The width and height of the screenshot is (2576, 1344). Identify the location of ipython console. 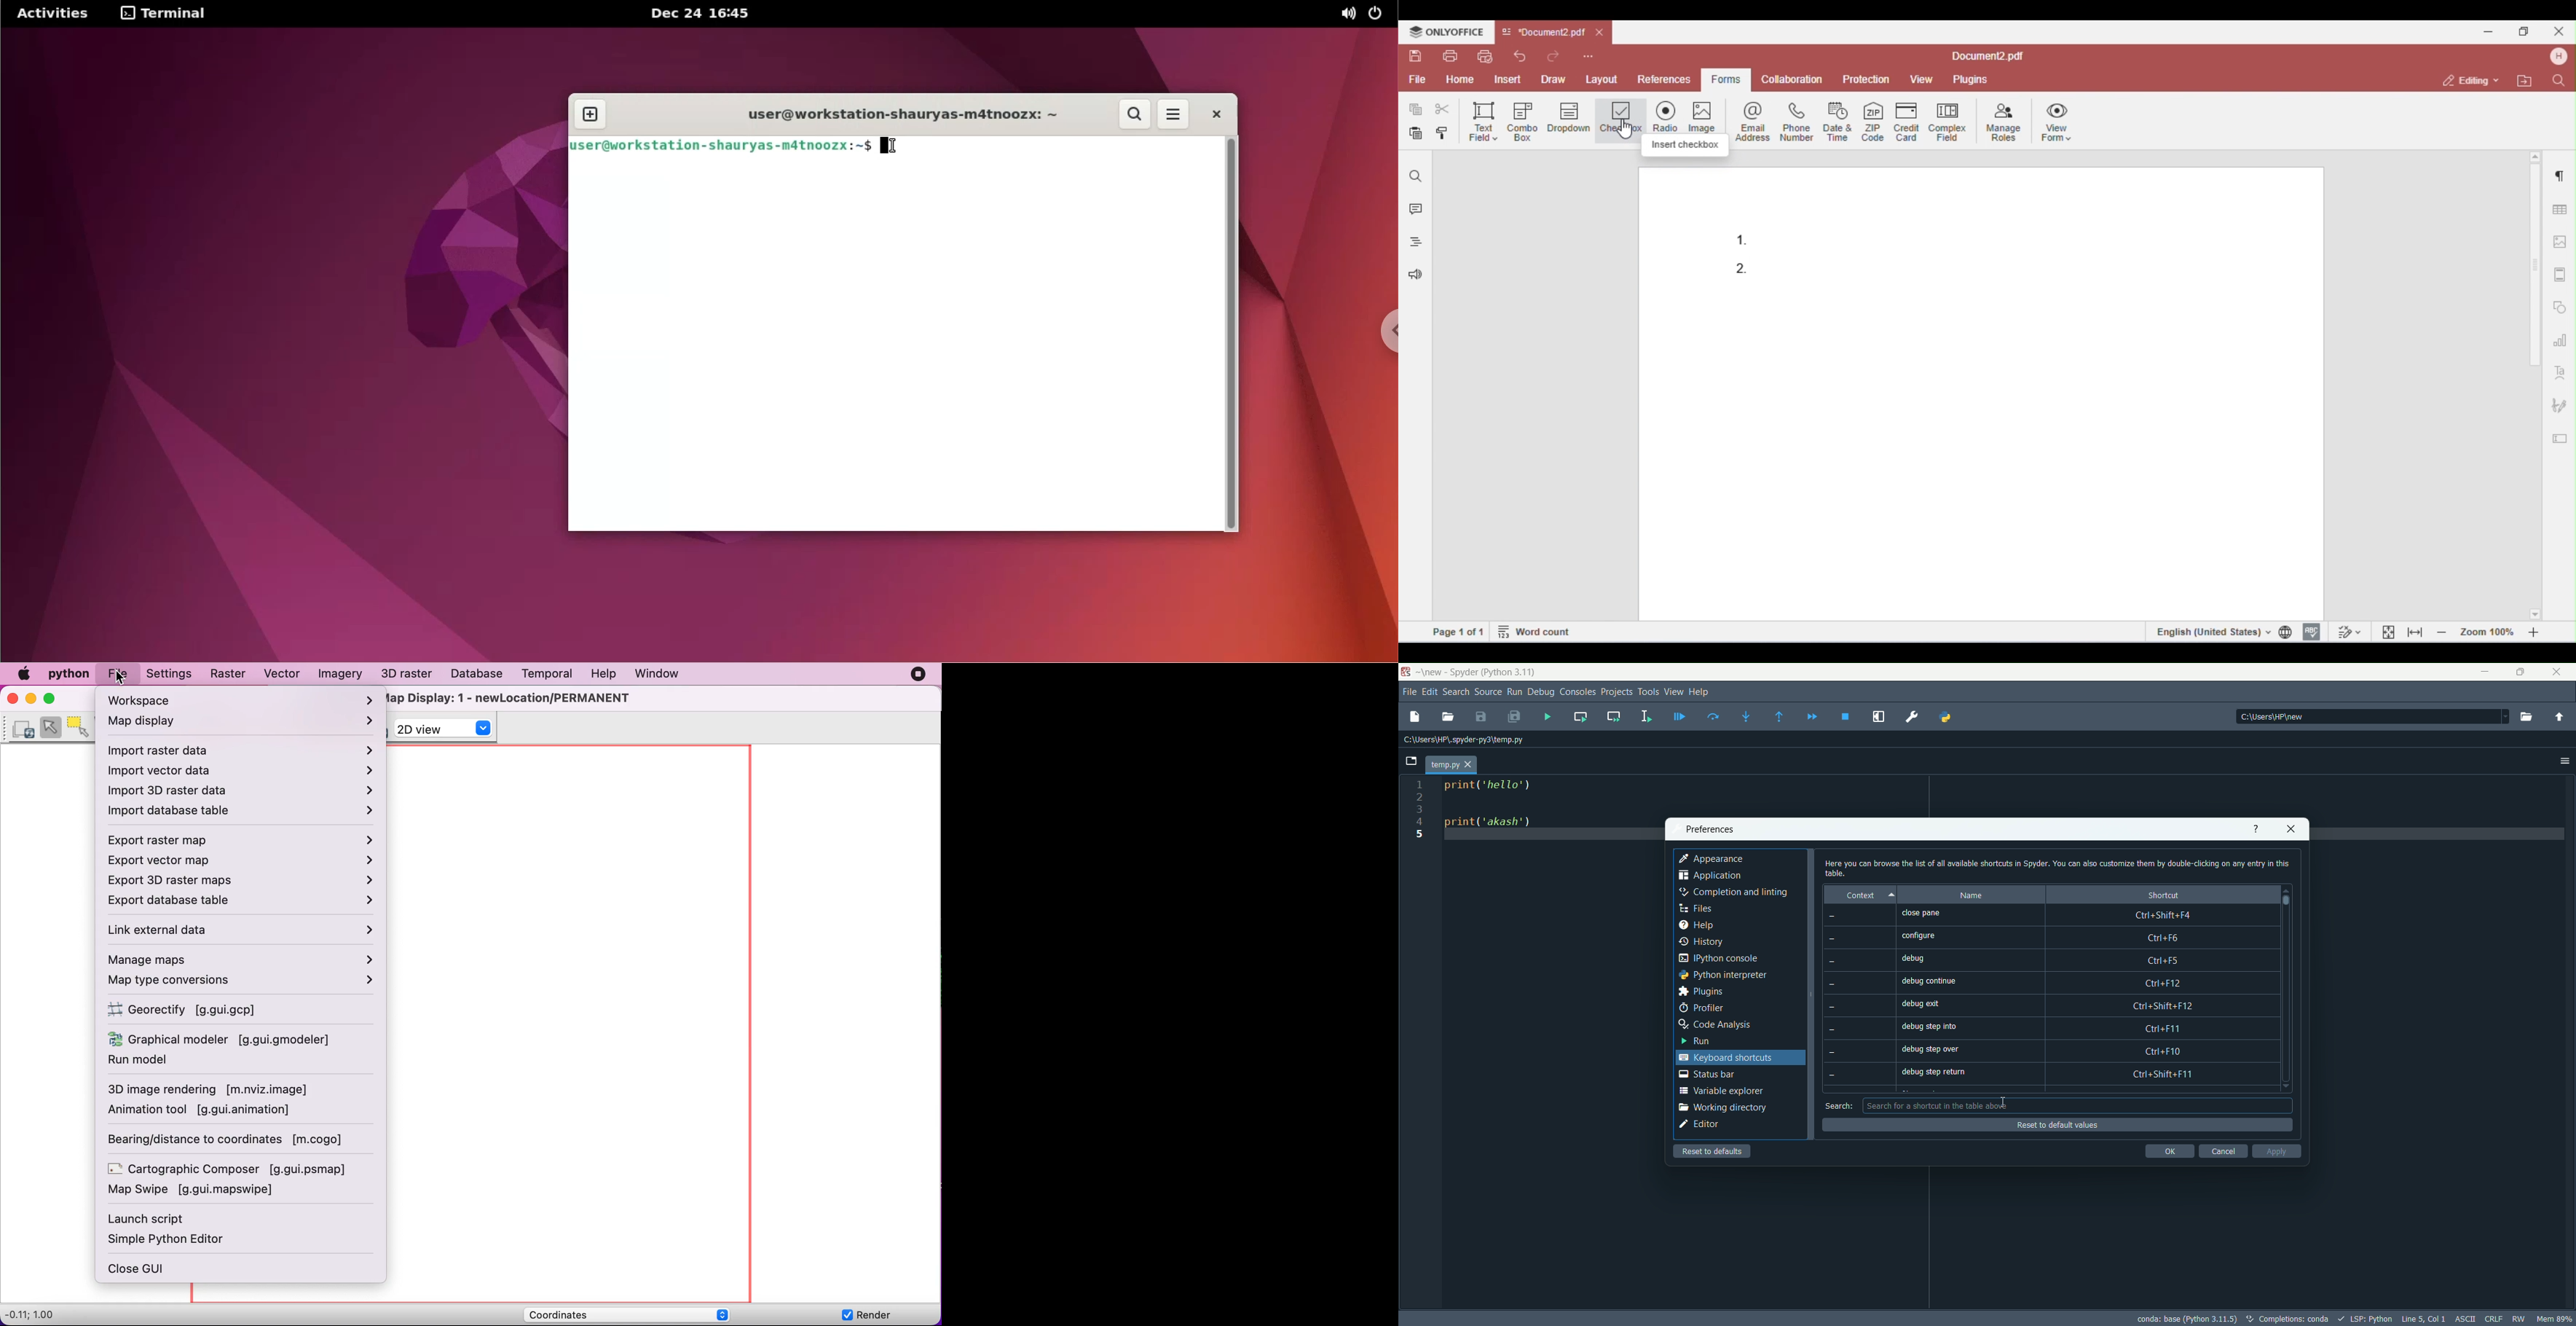
(1724, 958).